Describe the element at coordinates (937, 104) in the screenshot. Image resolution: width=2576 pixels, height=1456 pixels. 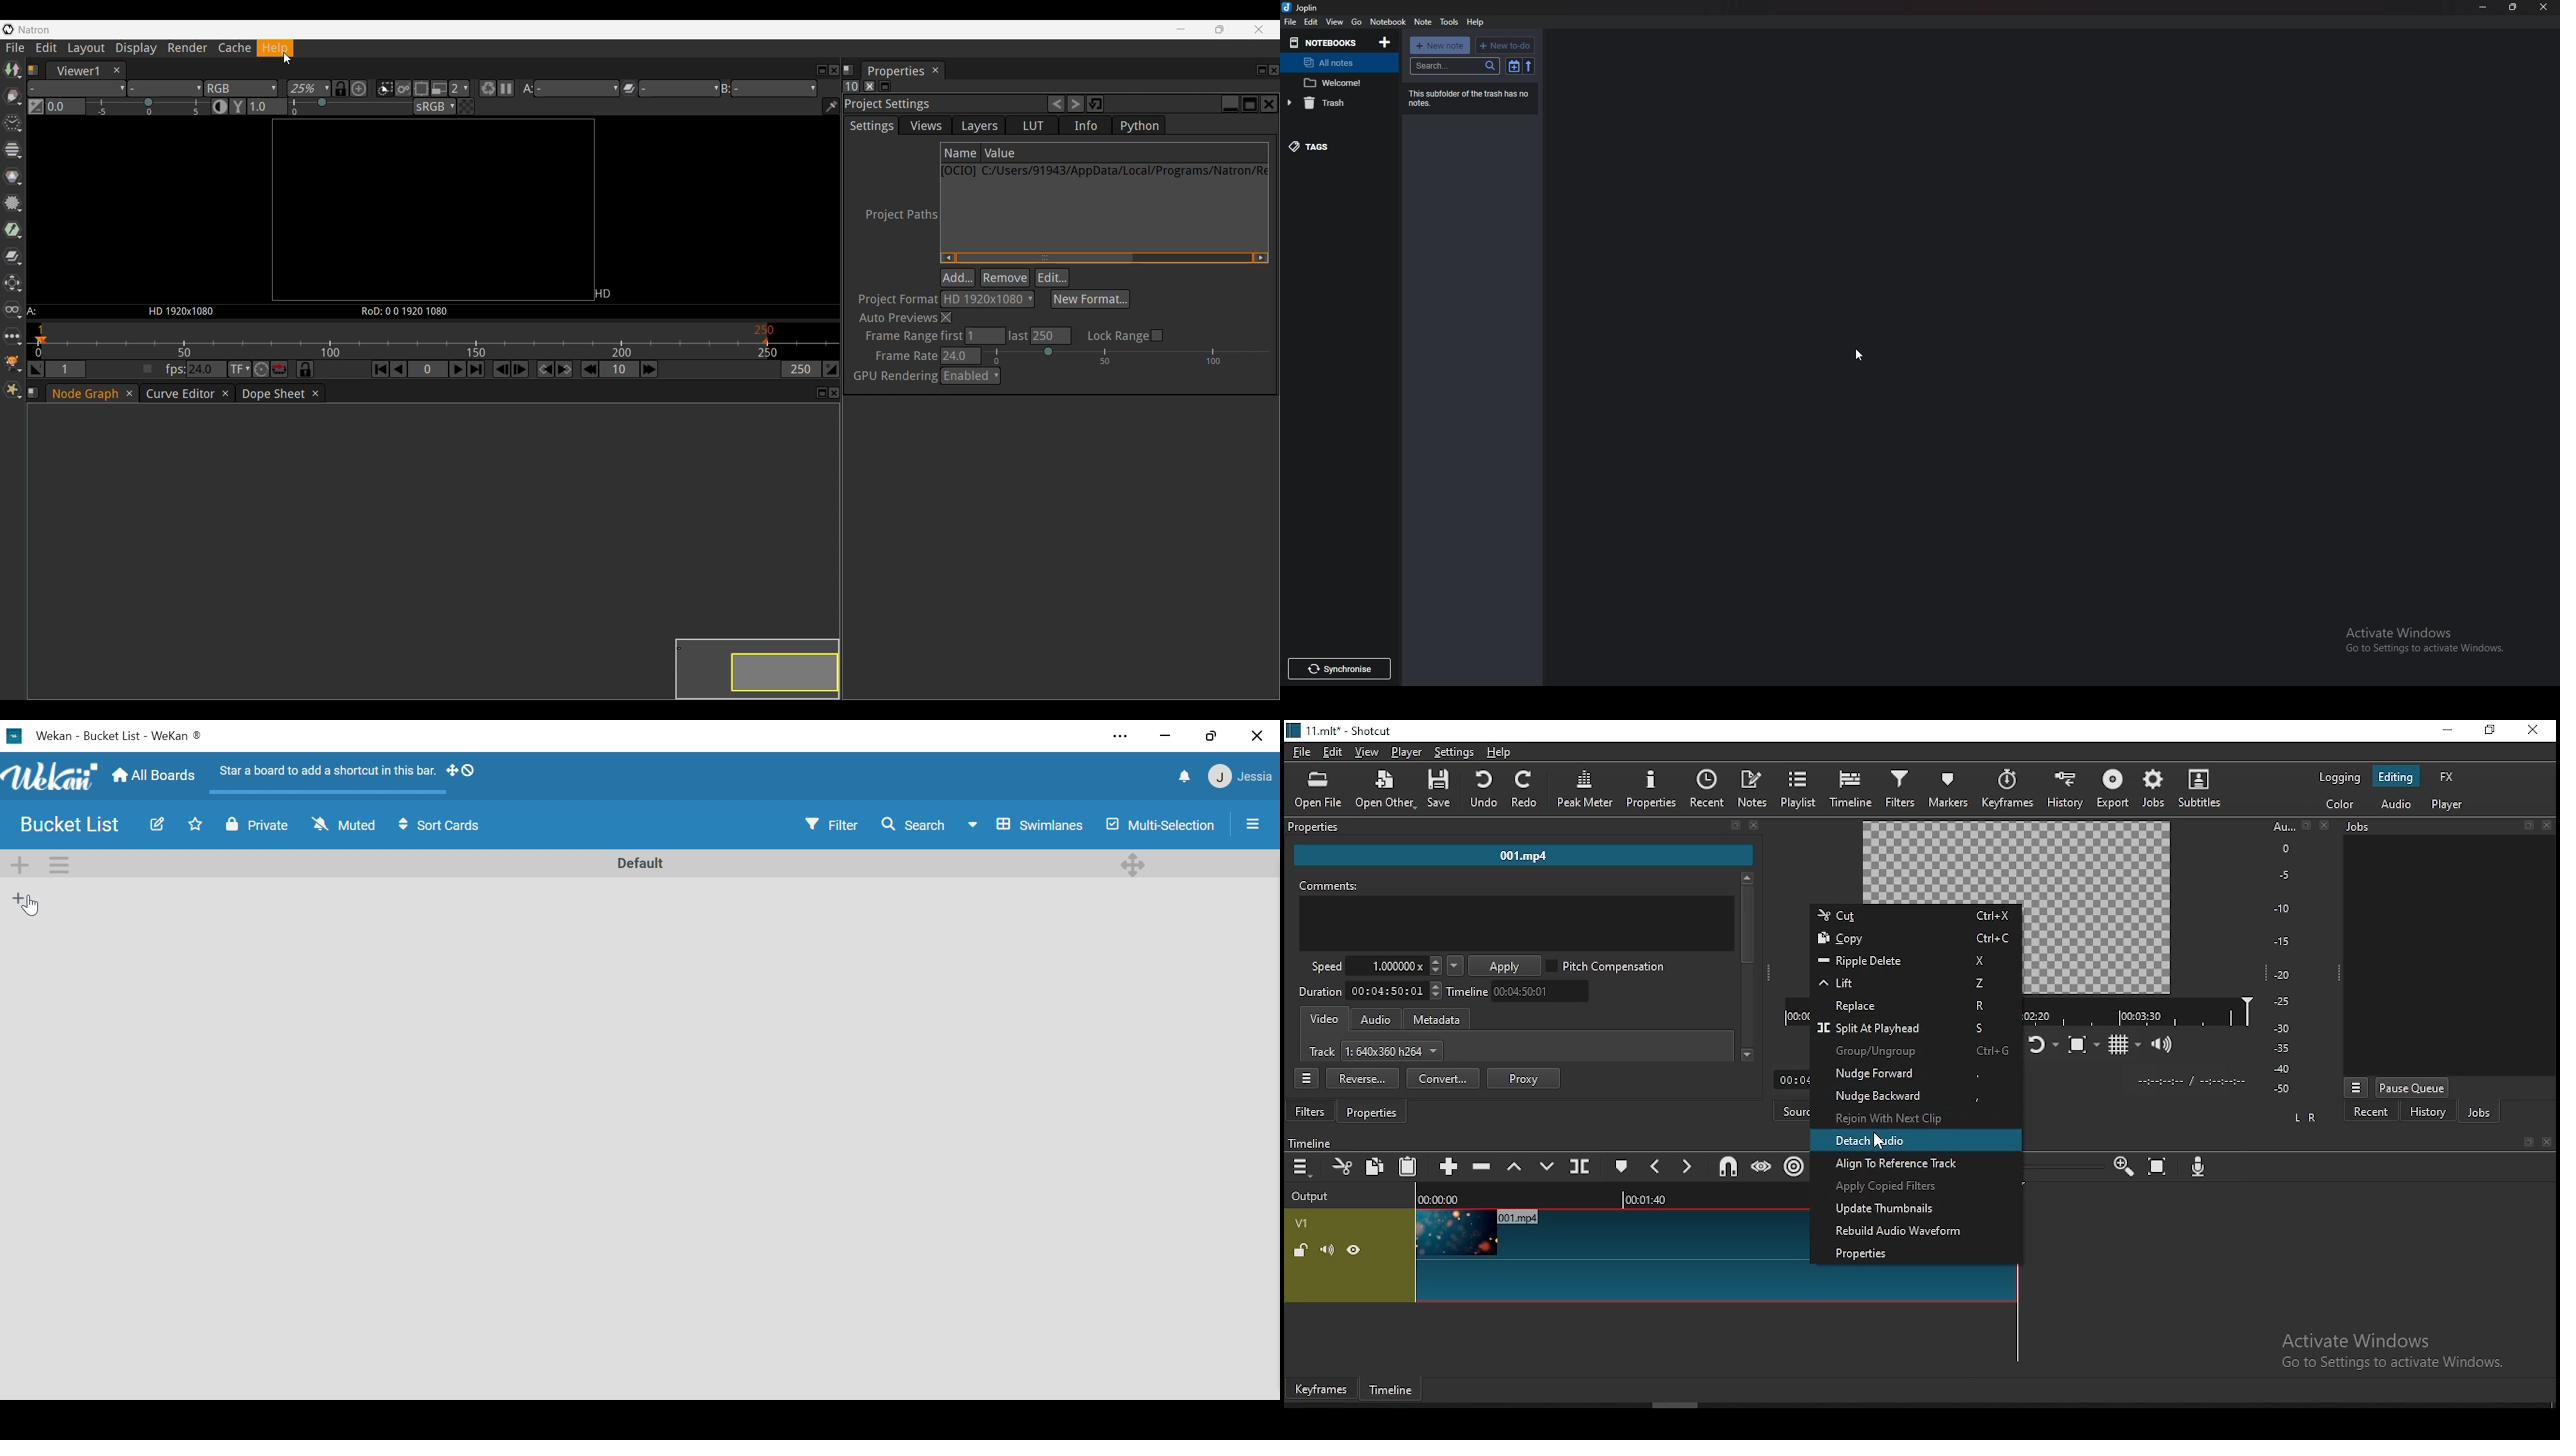
I see `Project Setting` at that location.